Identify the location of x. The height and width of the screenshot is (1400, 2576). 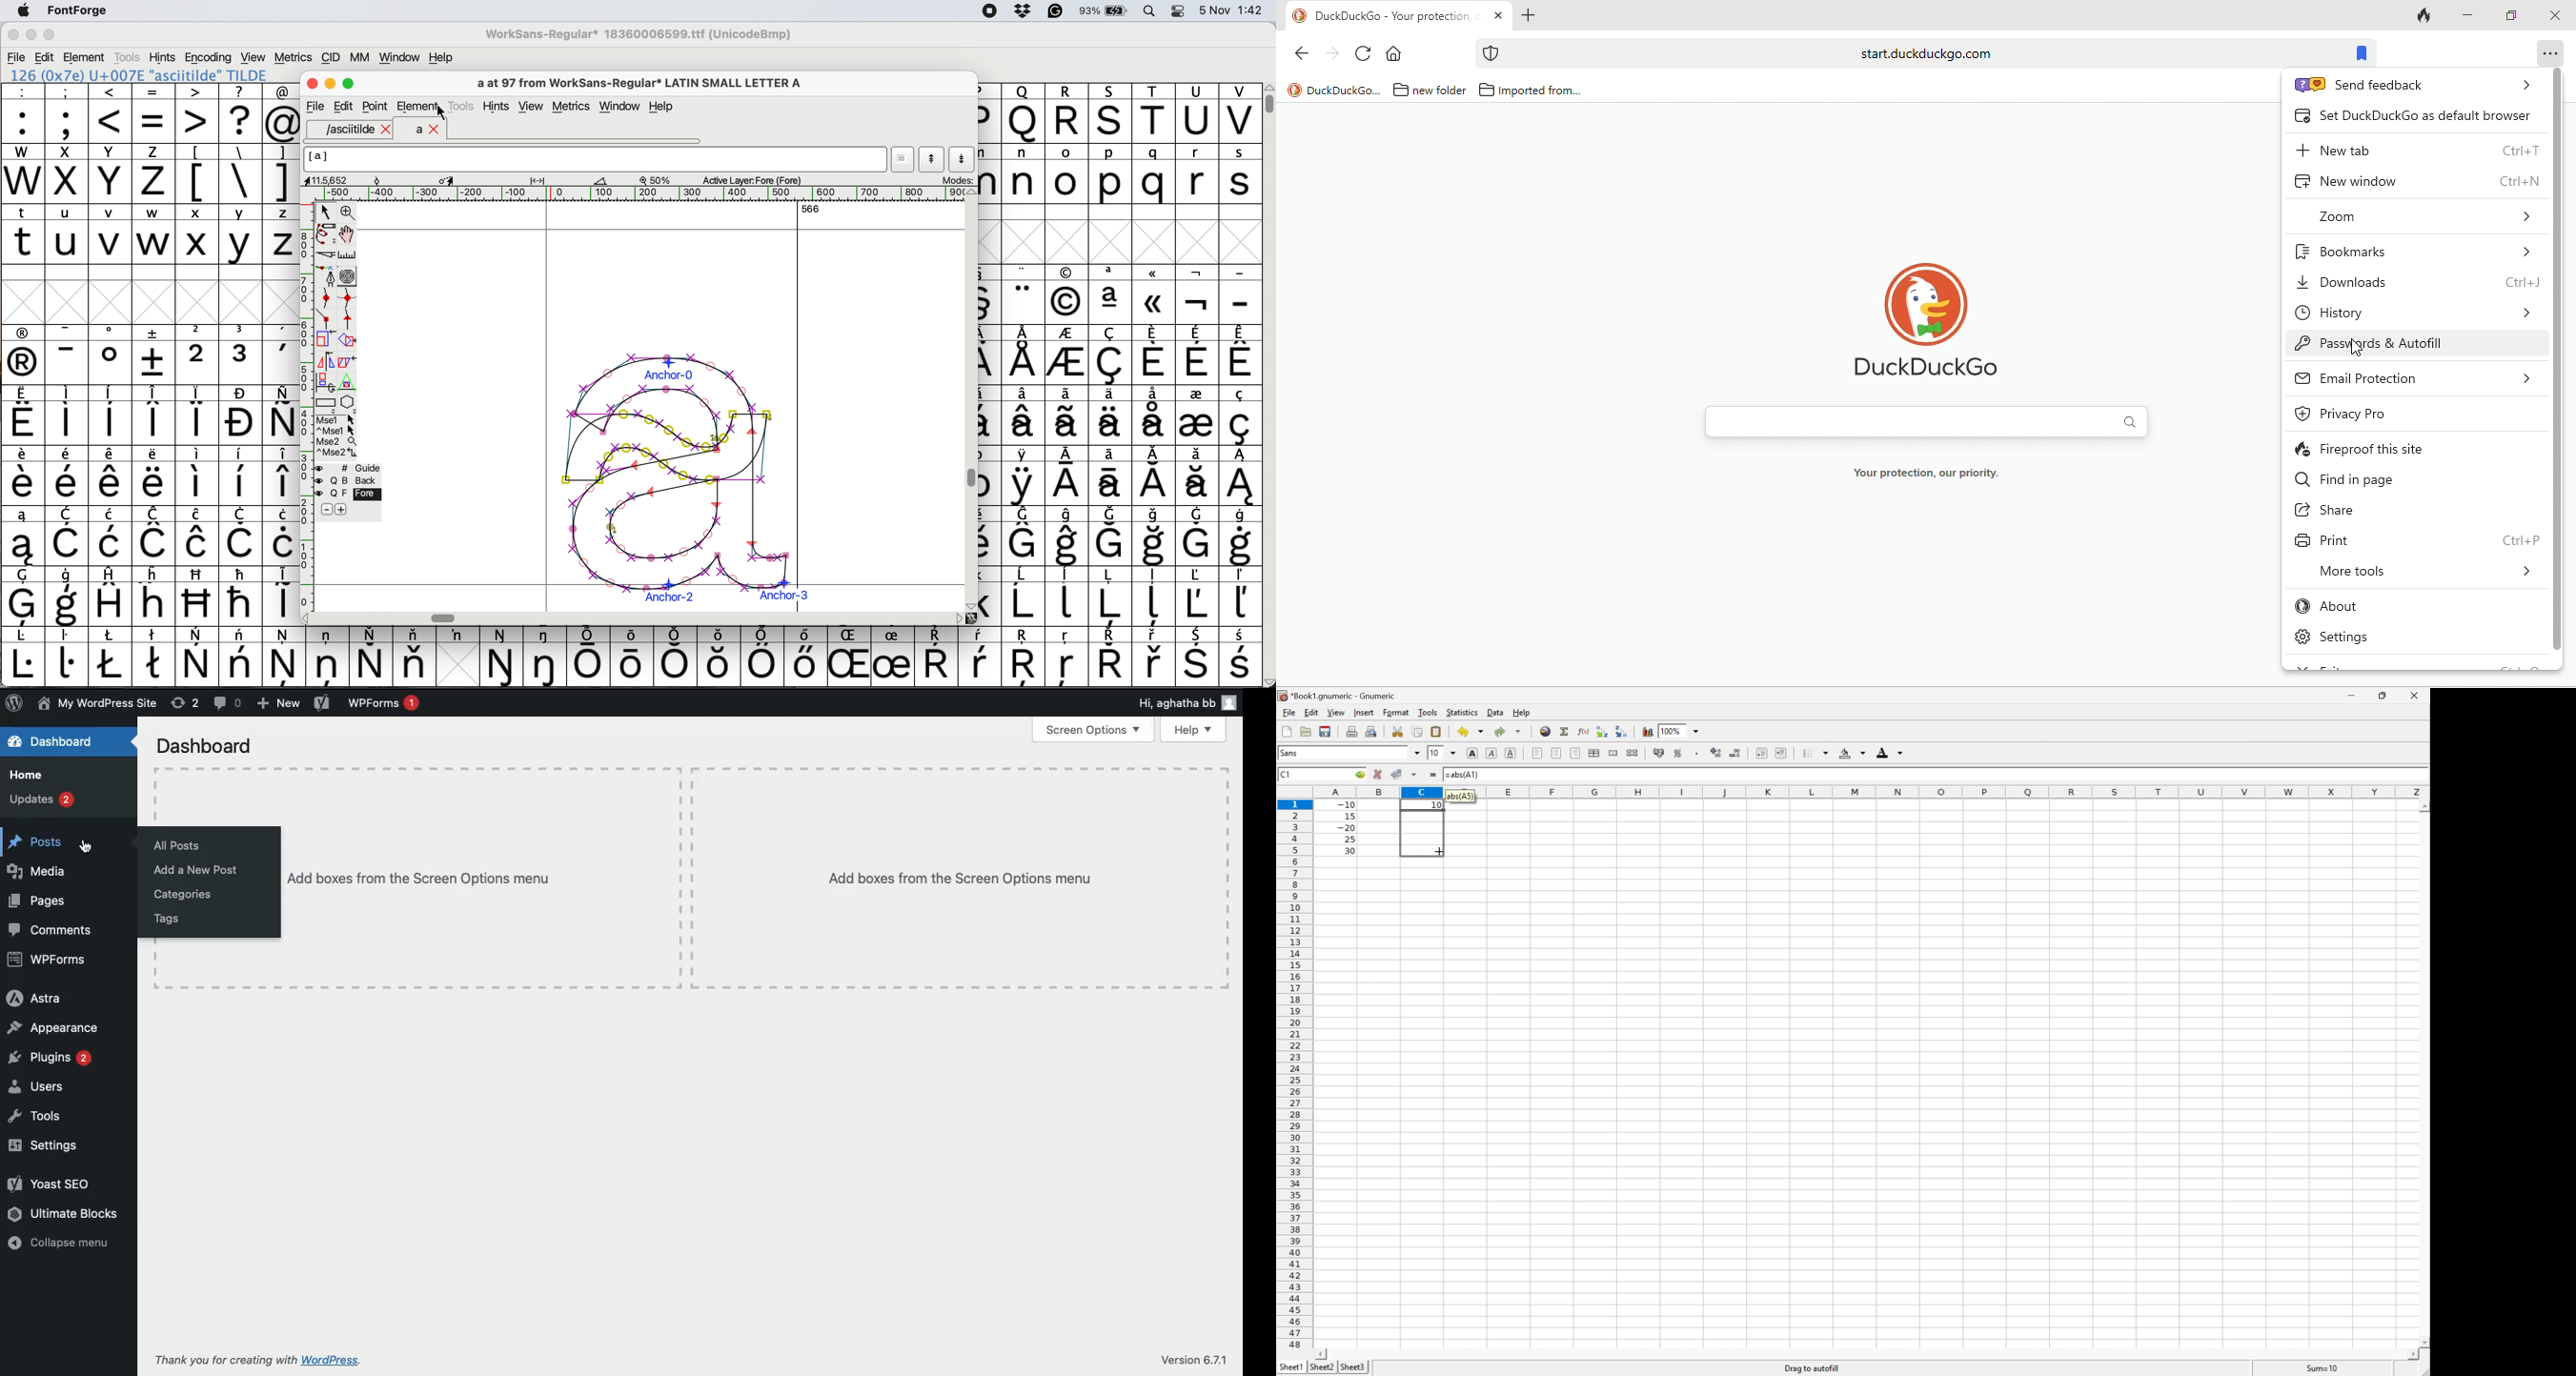
(66, 174).